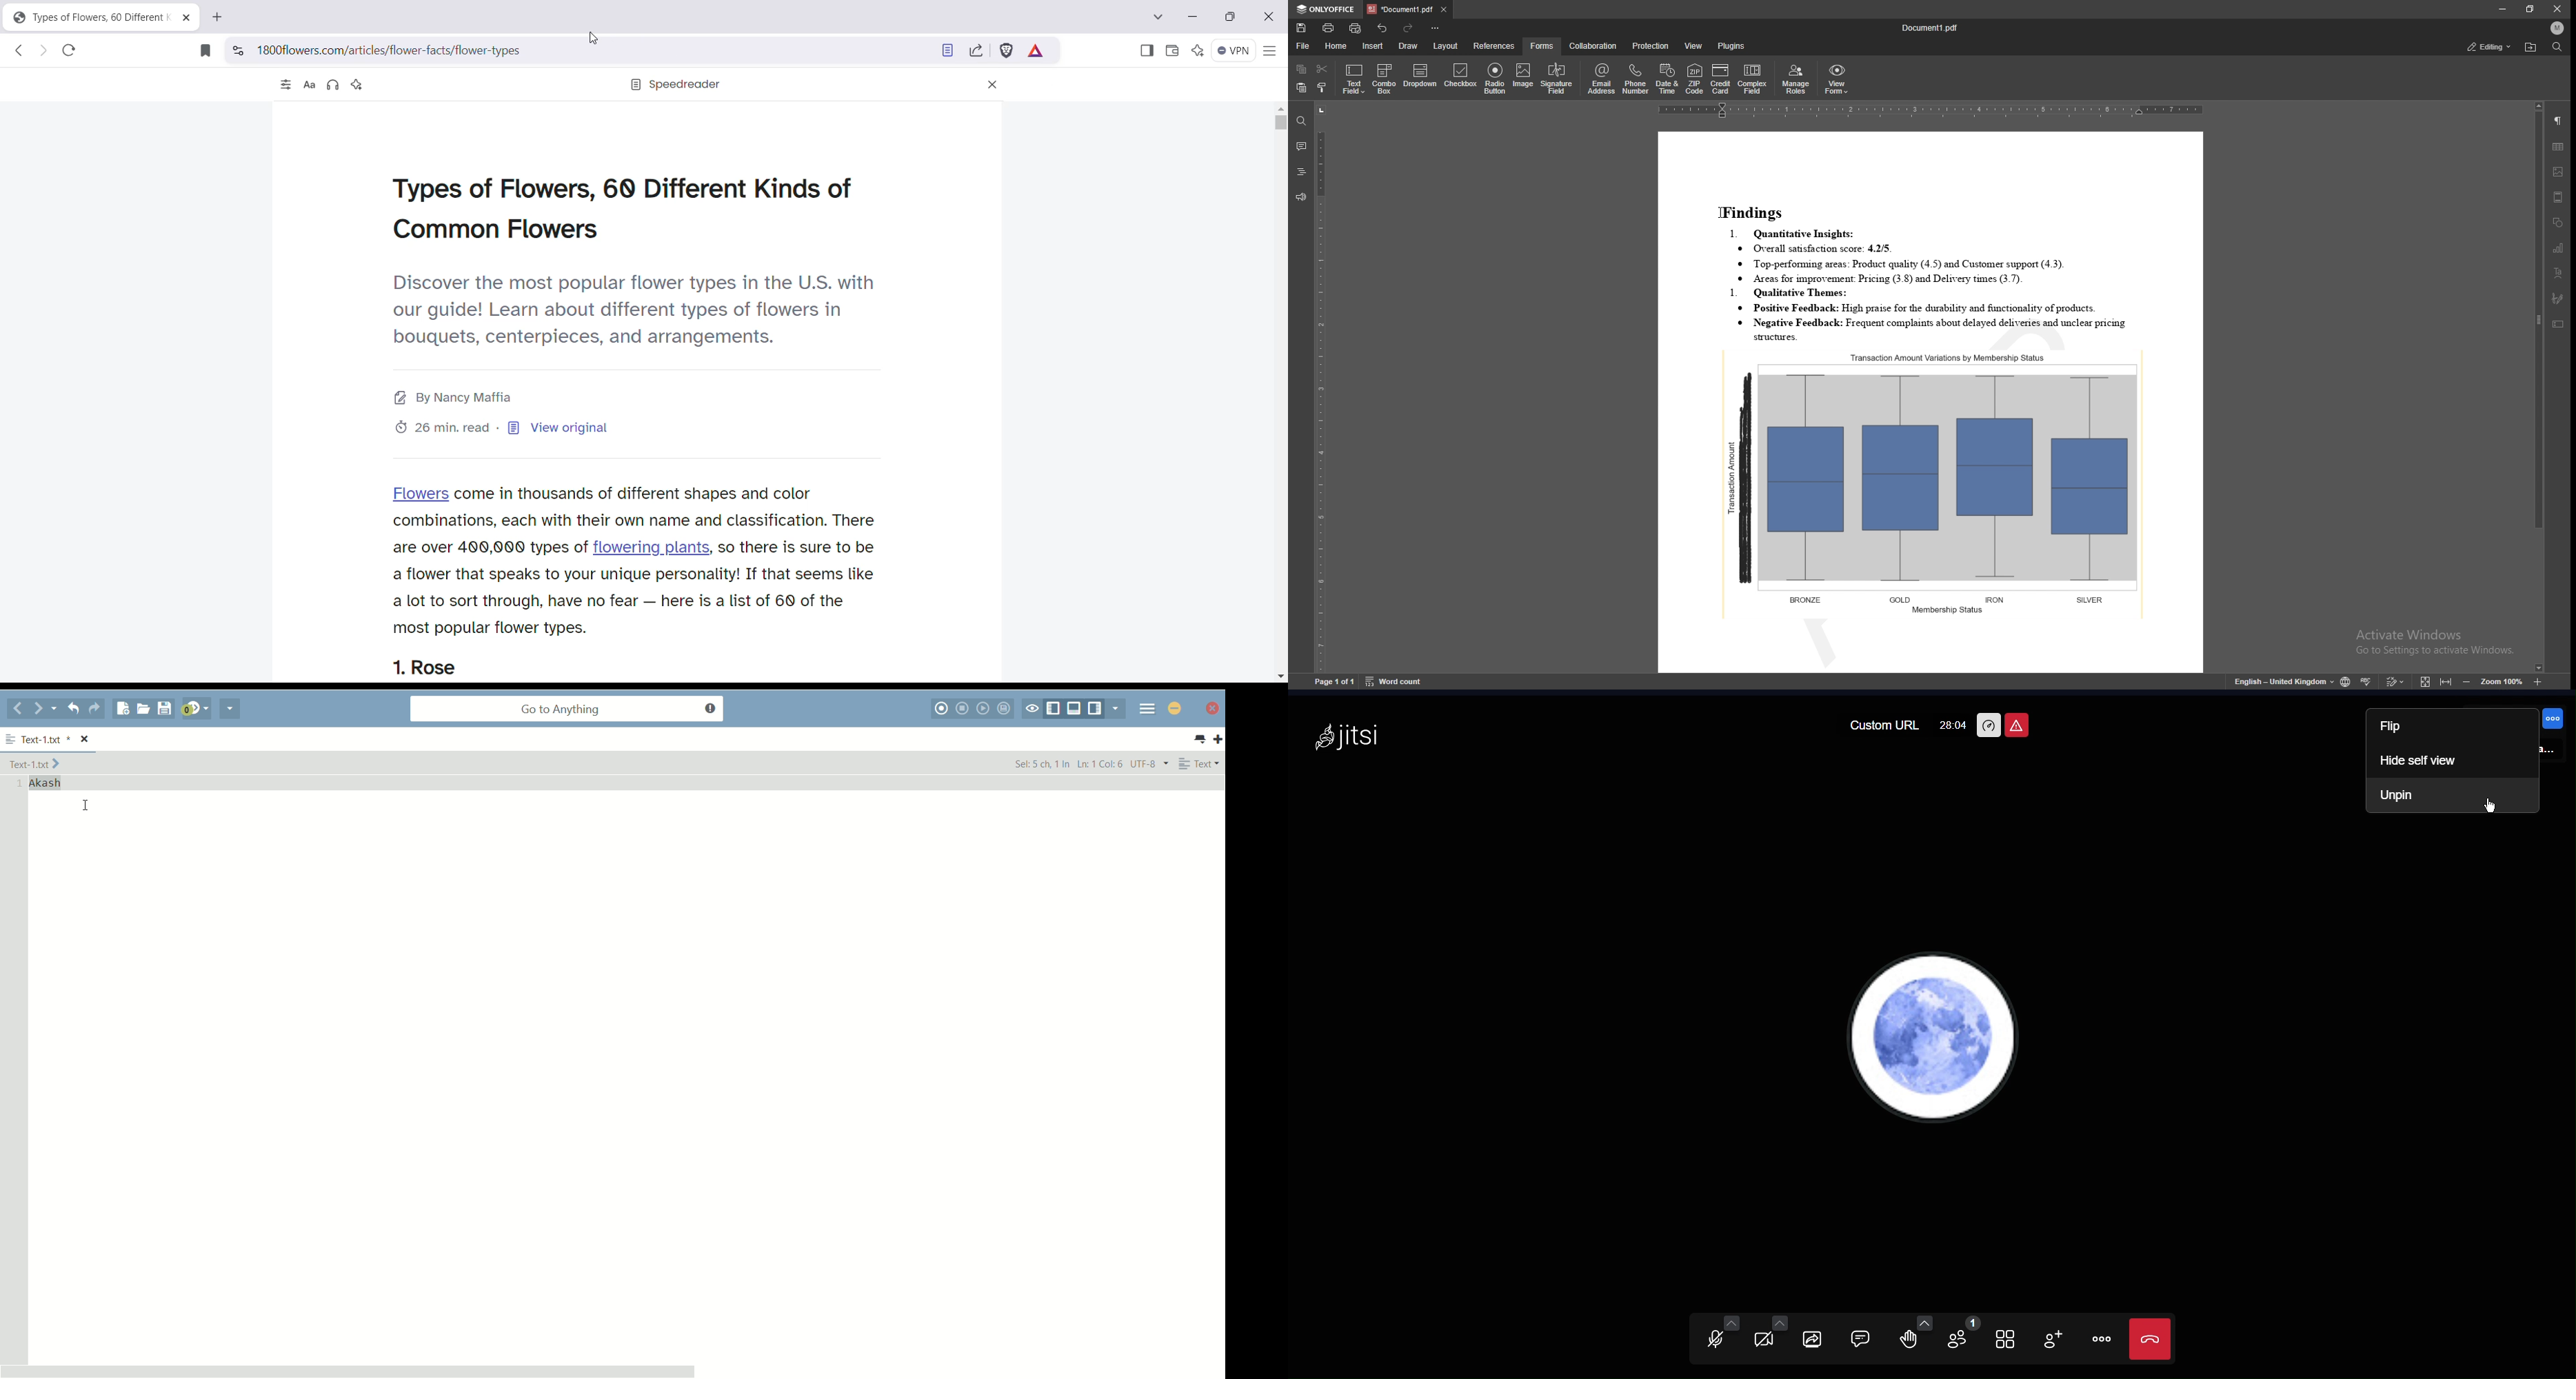  Describe the element at coordinates (1386, 78) in the screenshot. I see `combo box` at that location.